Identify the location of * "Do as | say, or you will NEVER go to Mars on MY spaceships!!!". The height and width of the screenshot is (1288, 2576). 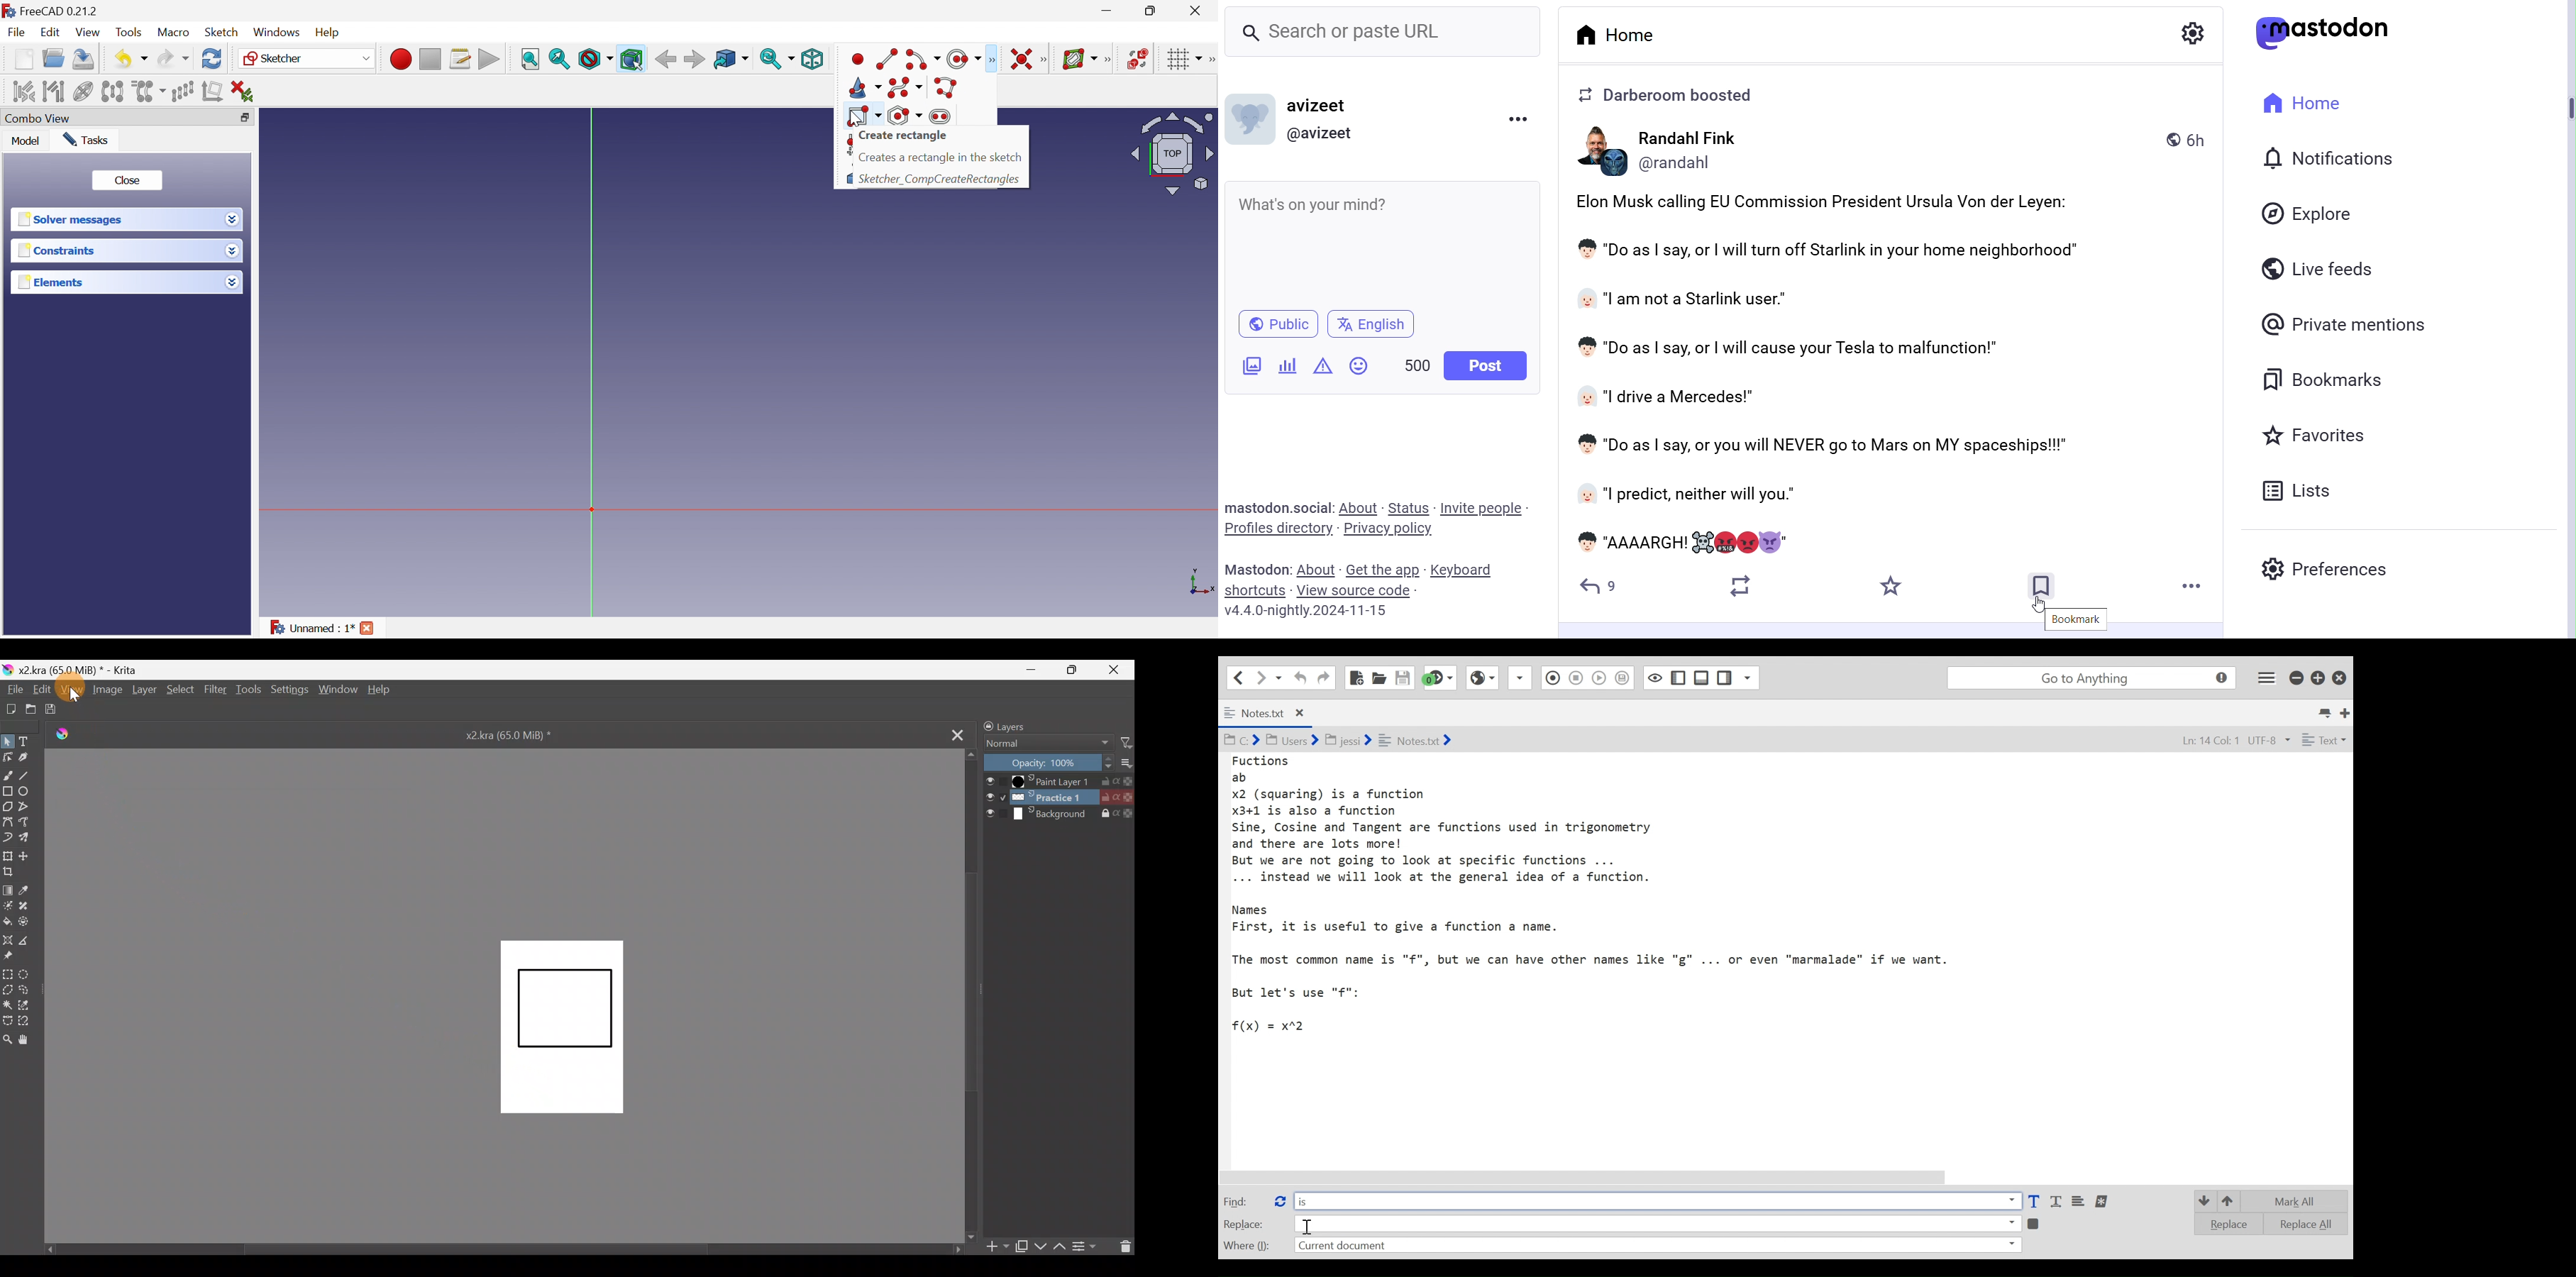
(1837, 447).